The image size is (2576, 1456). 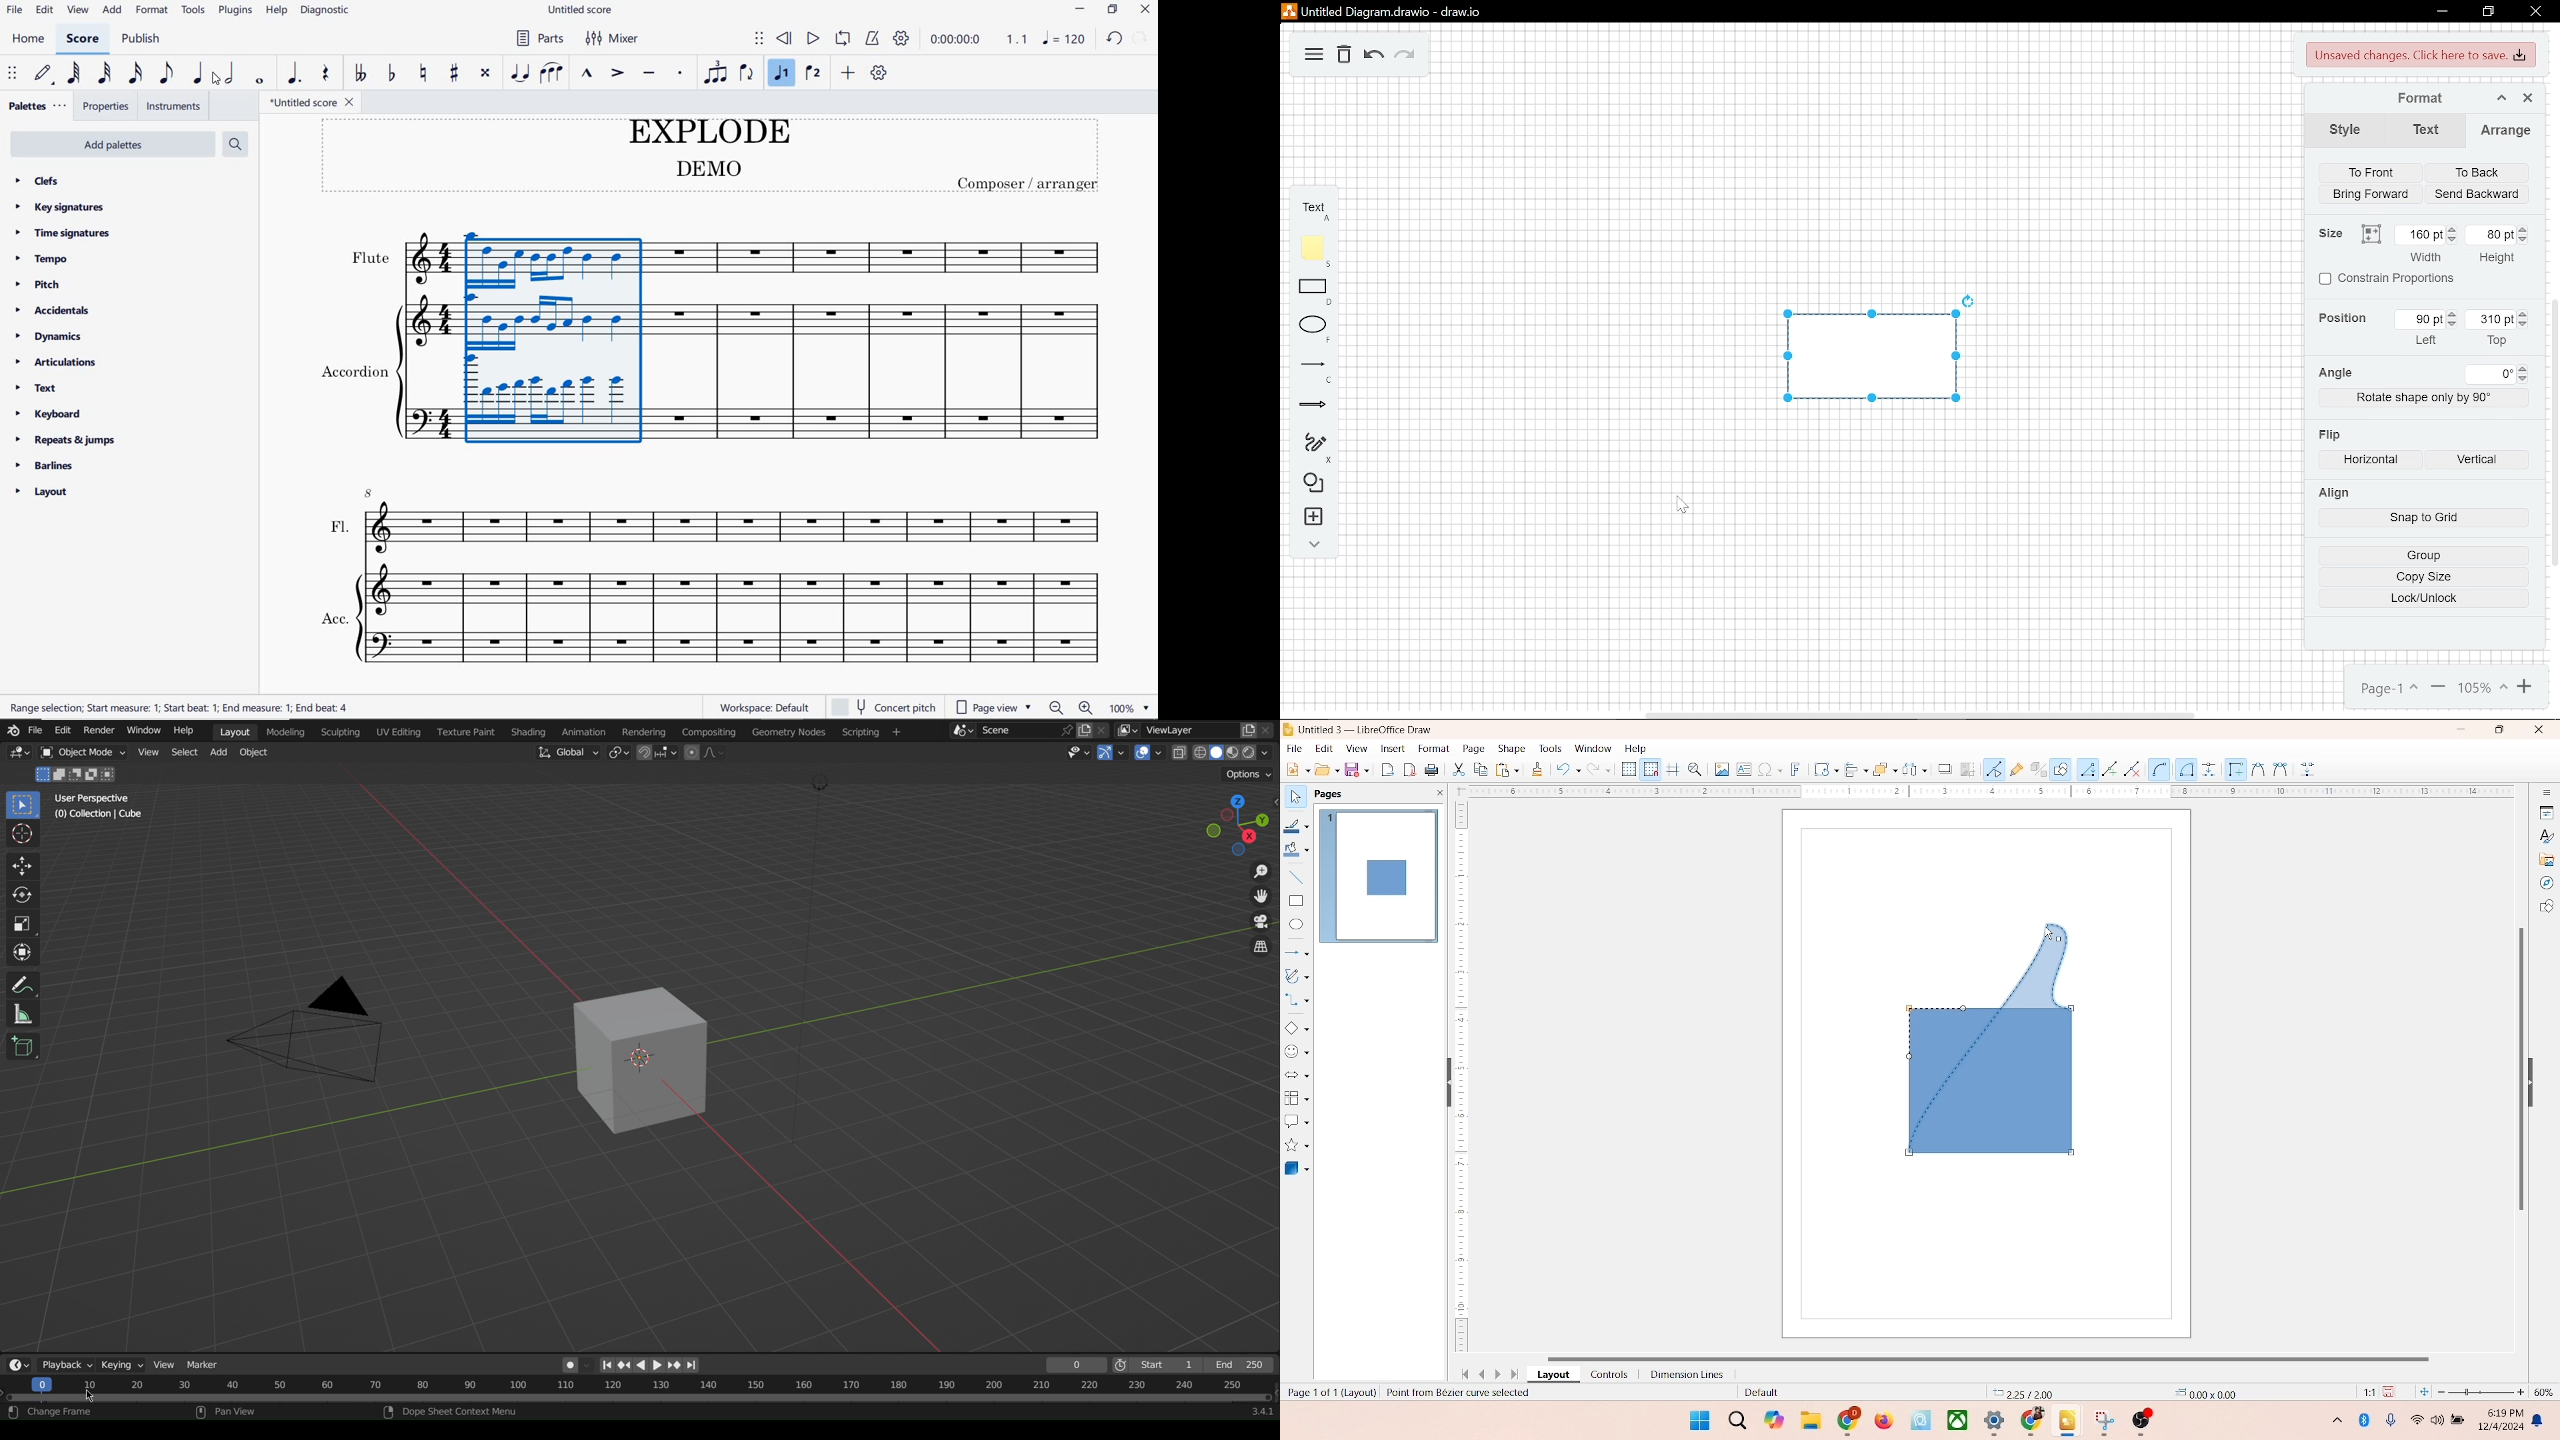 What do you see at coordinates (1297, 952) in the screenshot?
I see `lines and arrows` at bounding box center [1297, 952].